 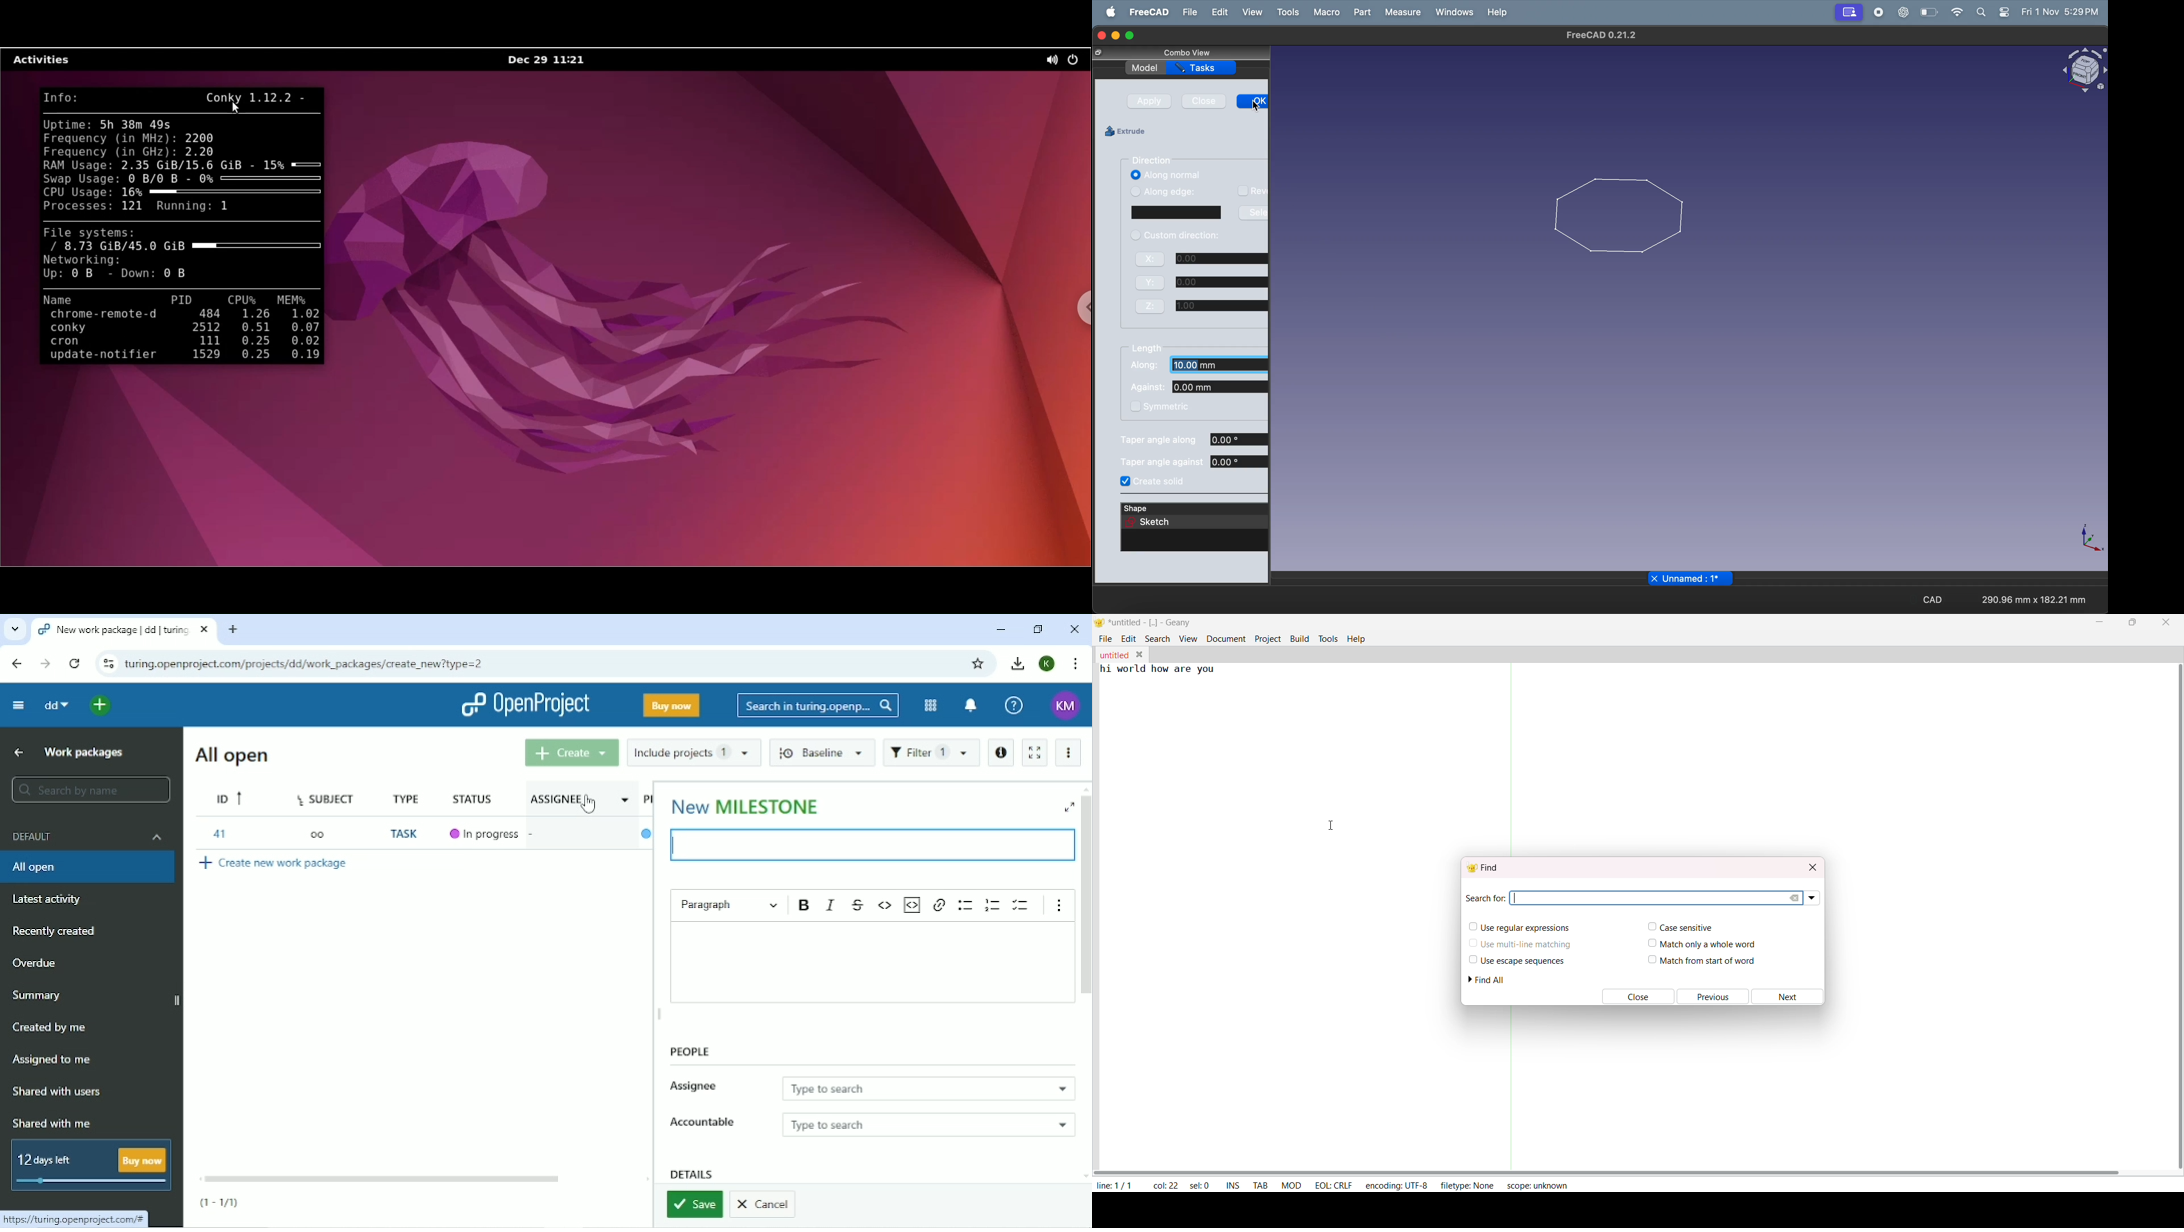 What do you see at coordinates (1116, 37) in the screenshot?
I see `minimize` at bounding box center [1116, 37].